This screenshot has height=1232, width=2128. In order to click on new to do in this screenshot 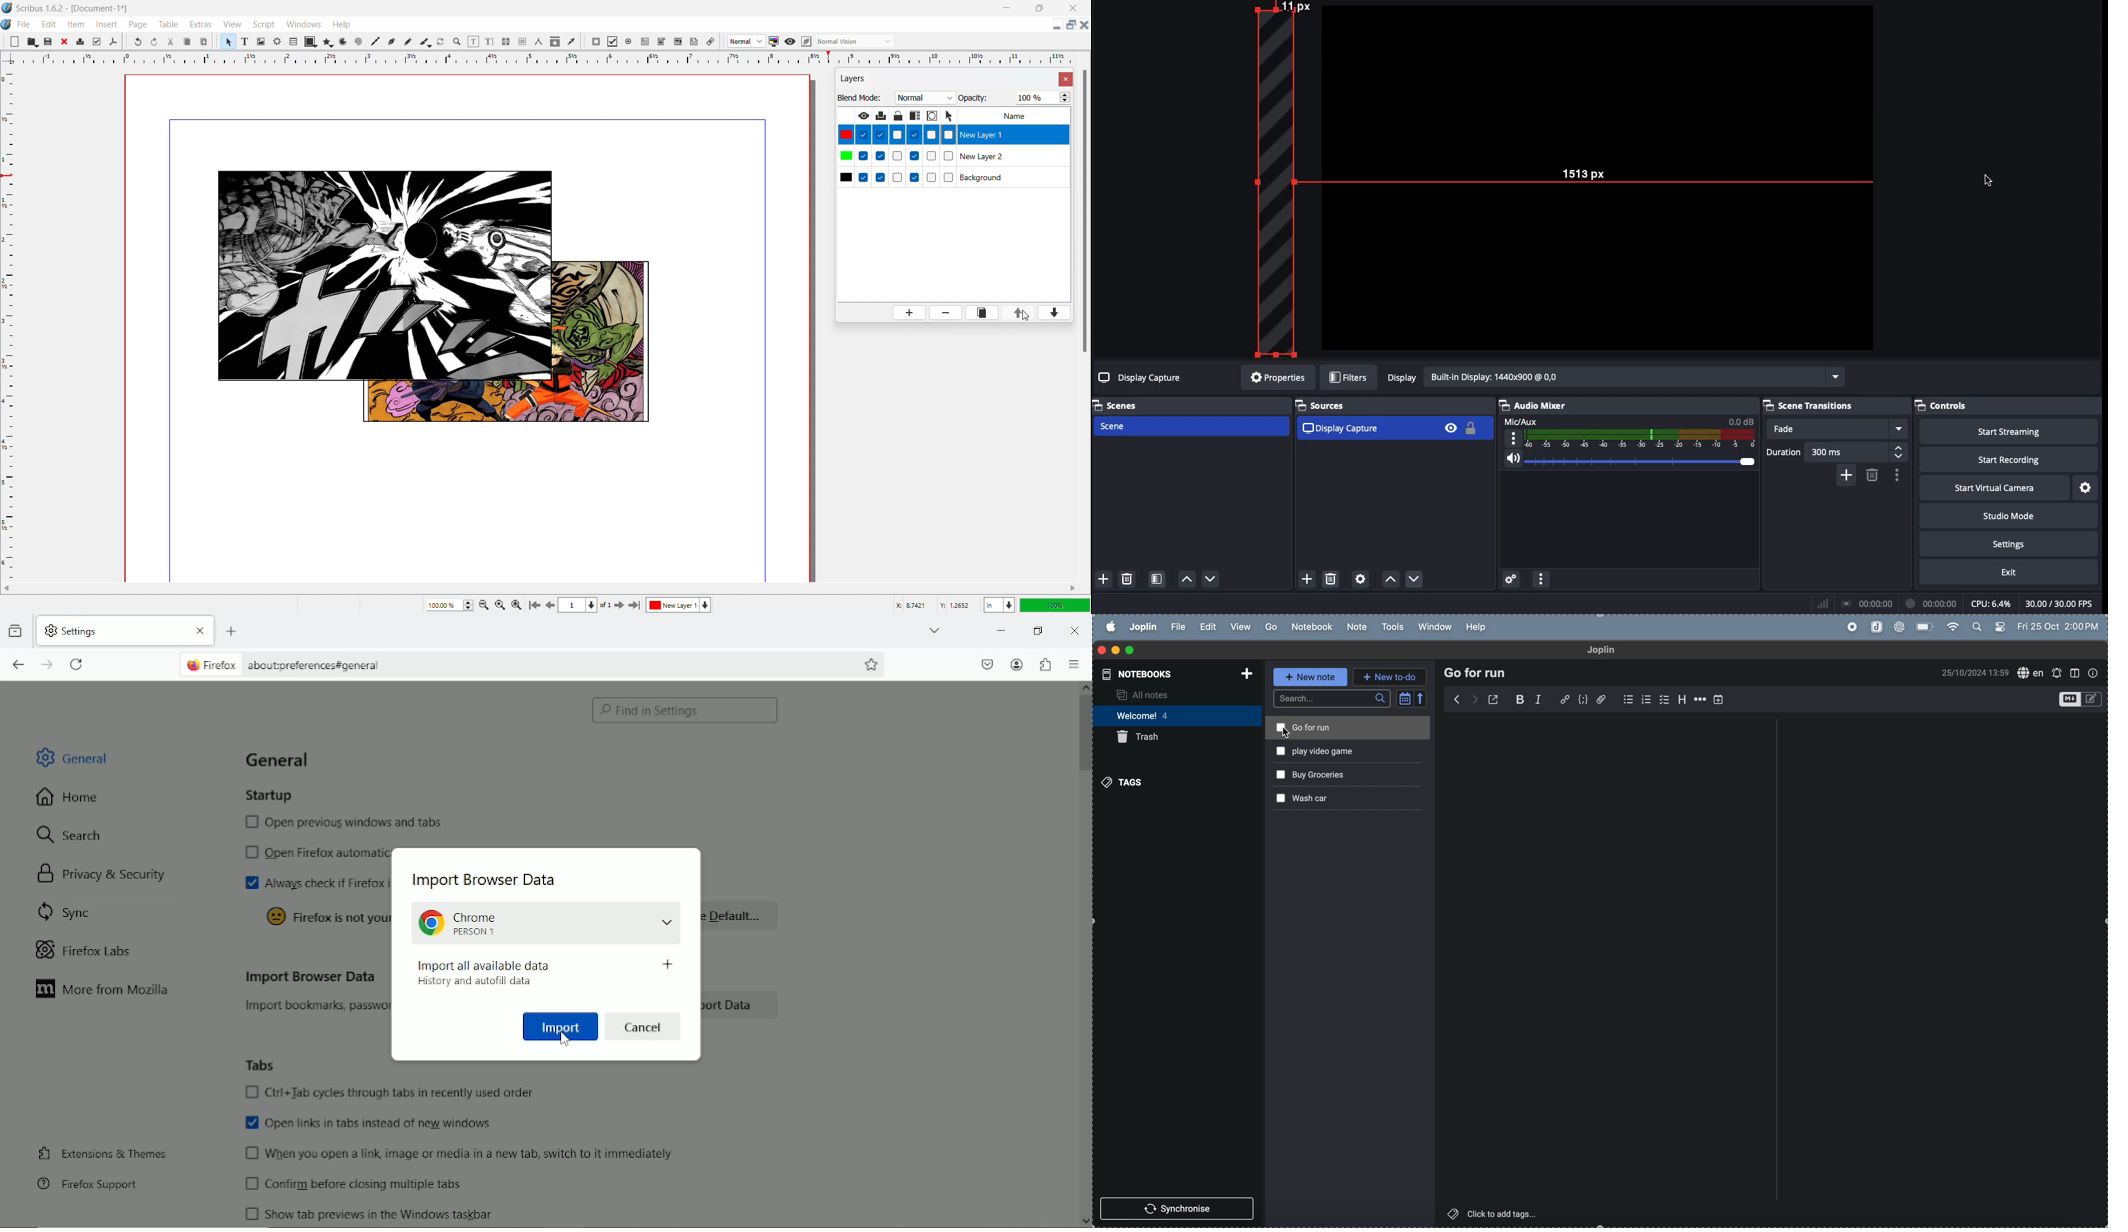, I will do `click(1391, 678)`.